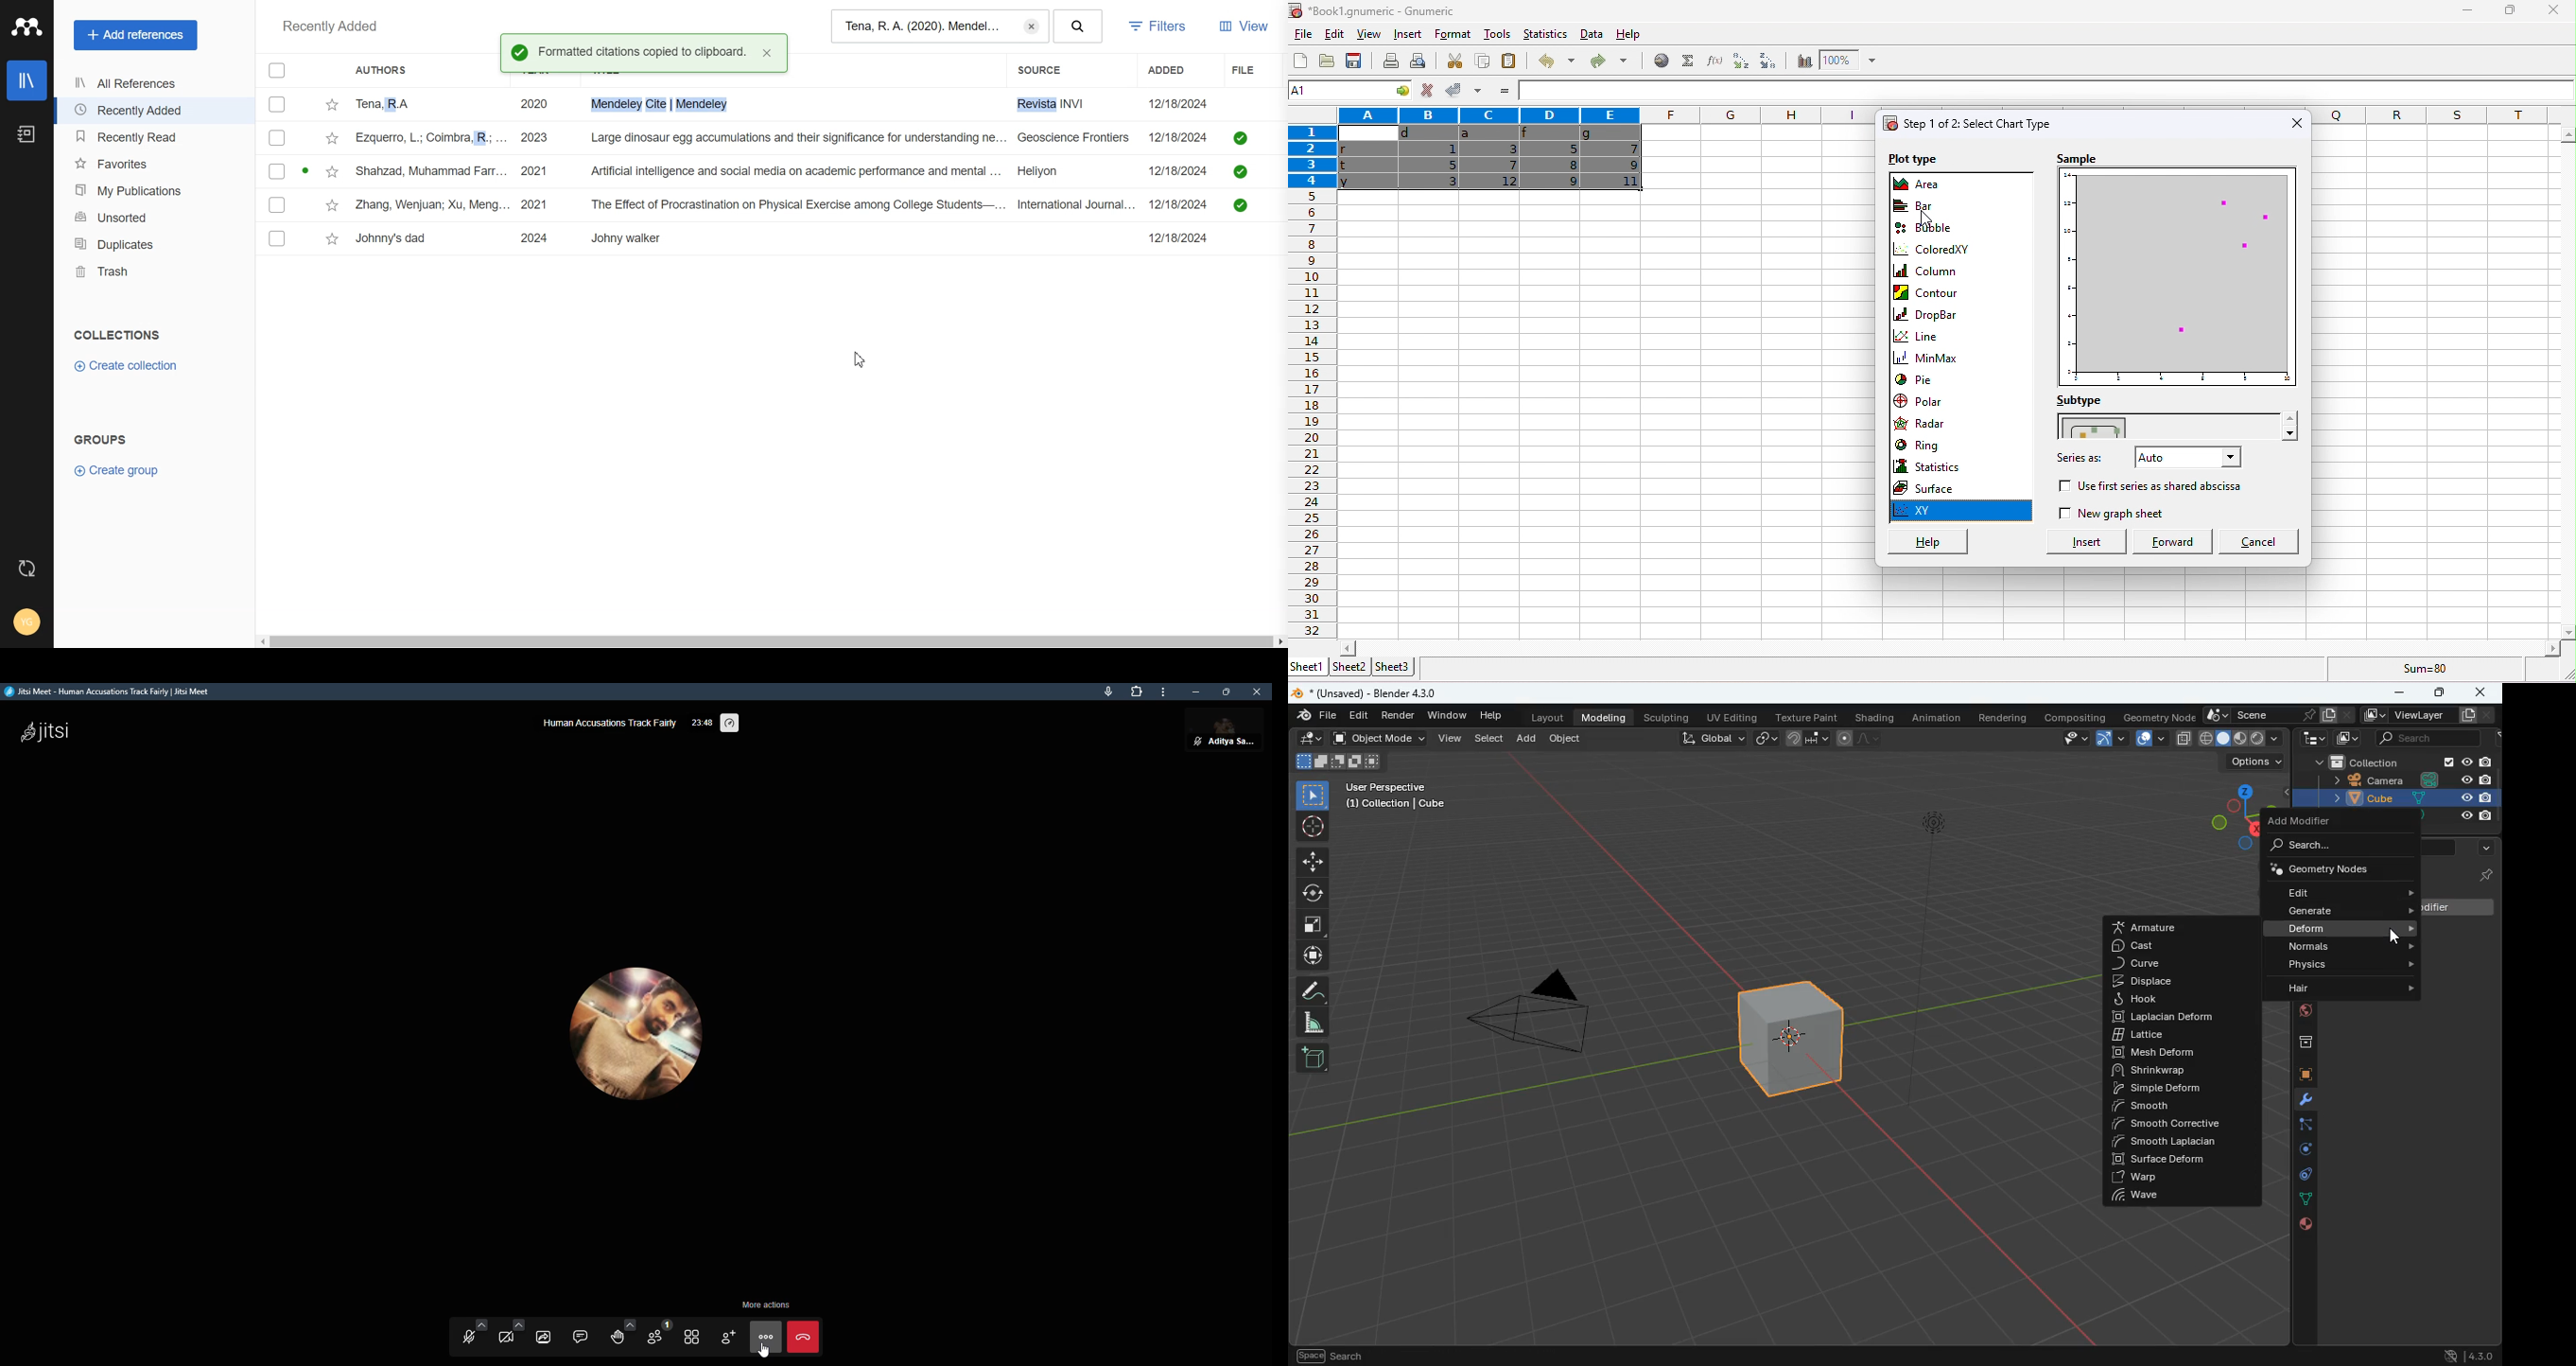  What do you see at coordinates (519, 52) in the screenshot?
I see `Success ` at bounding box center [519, 52].